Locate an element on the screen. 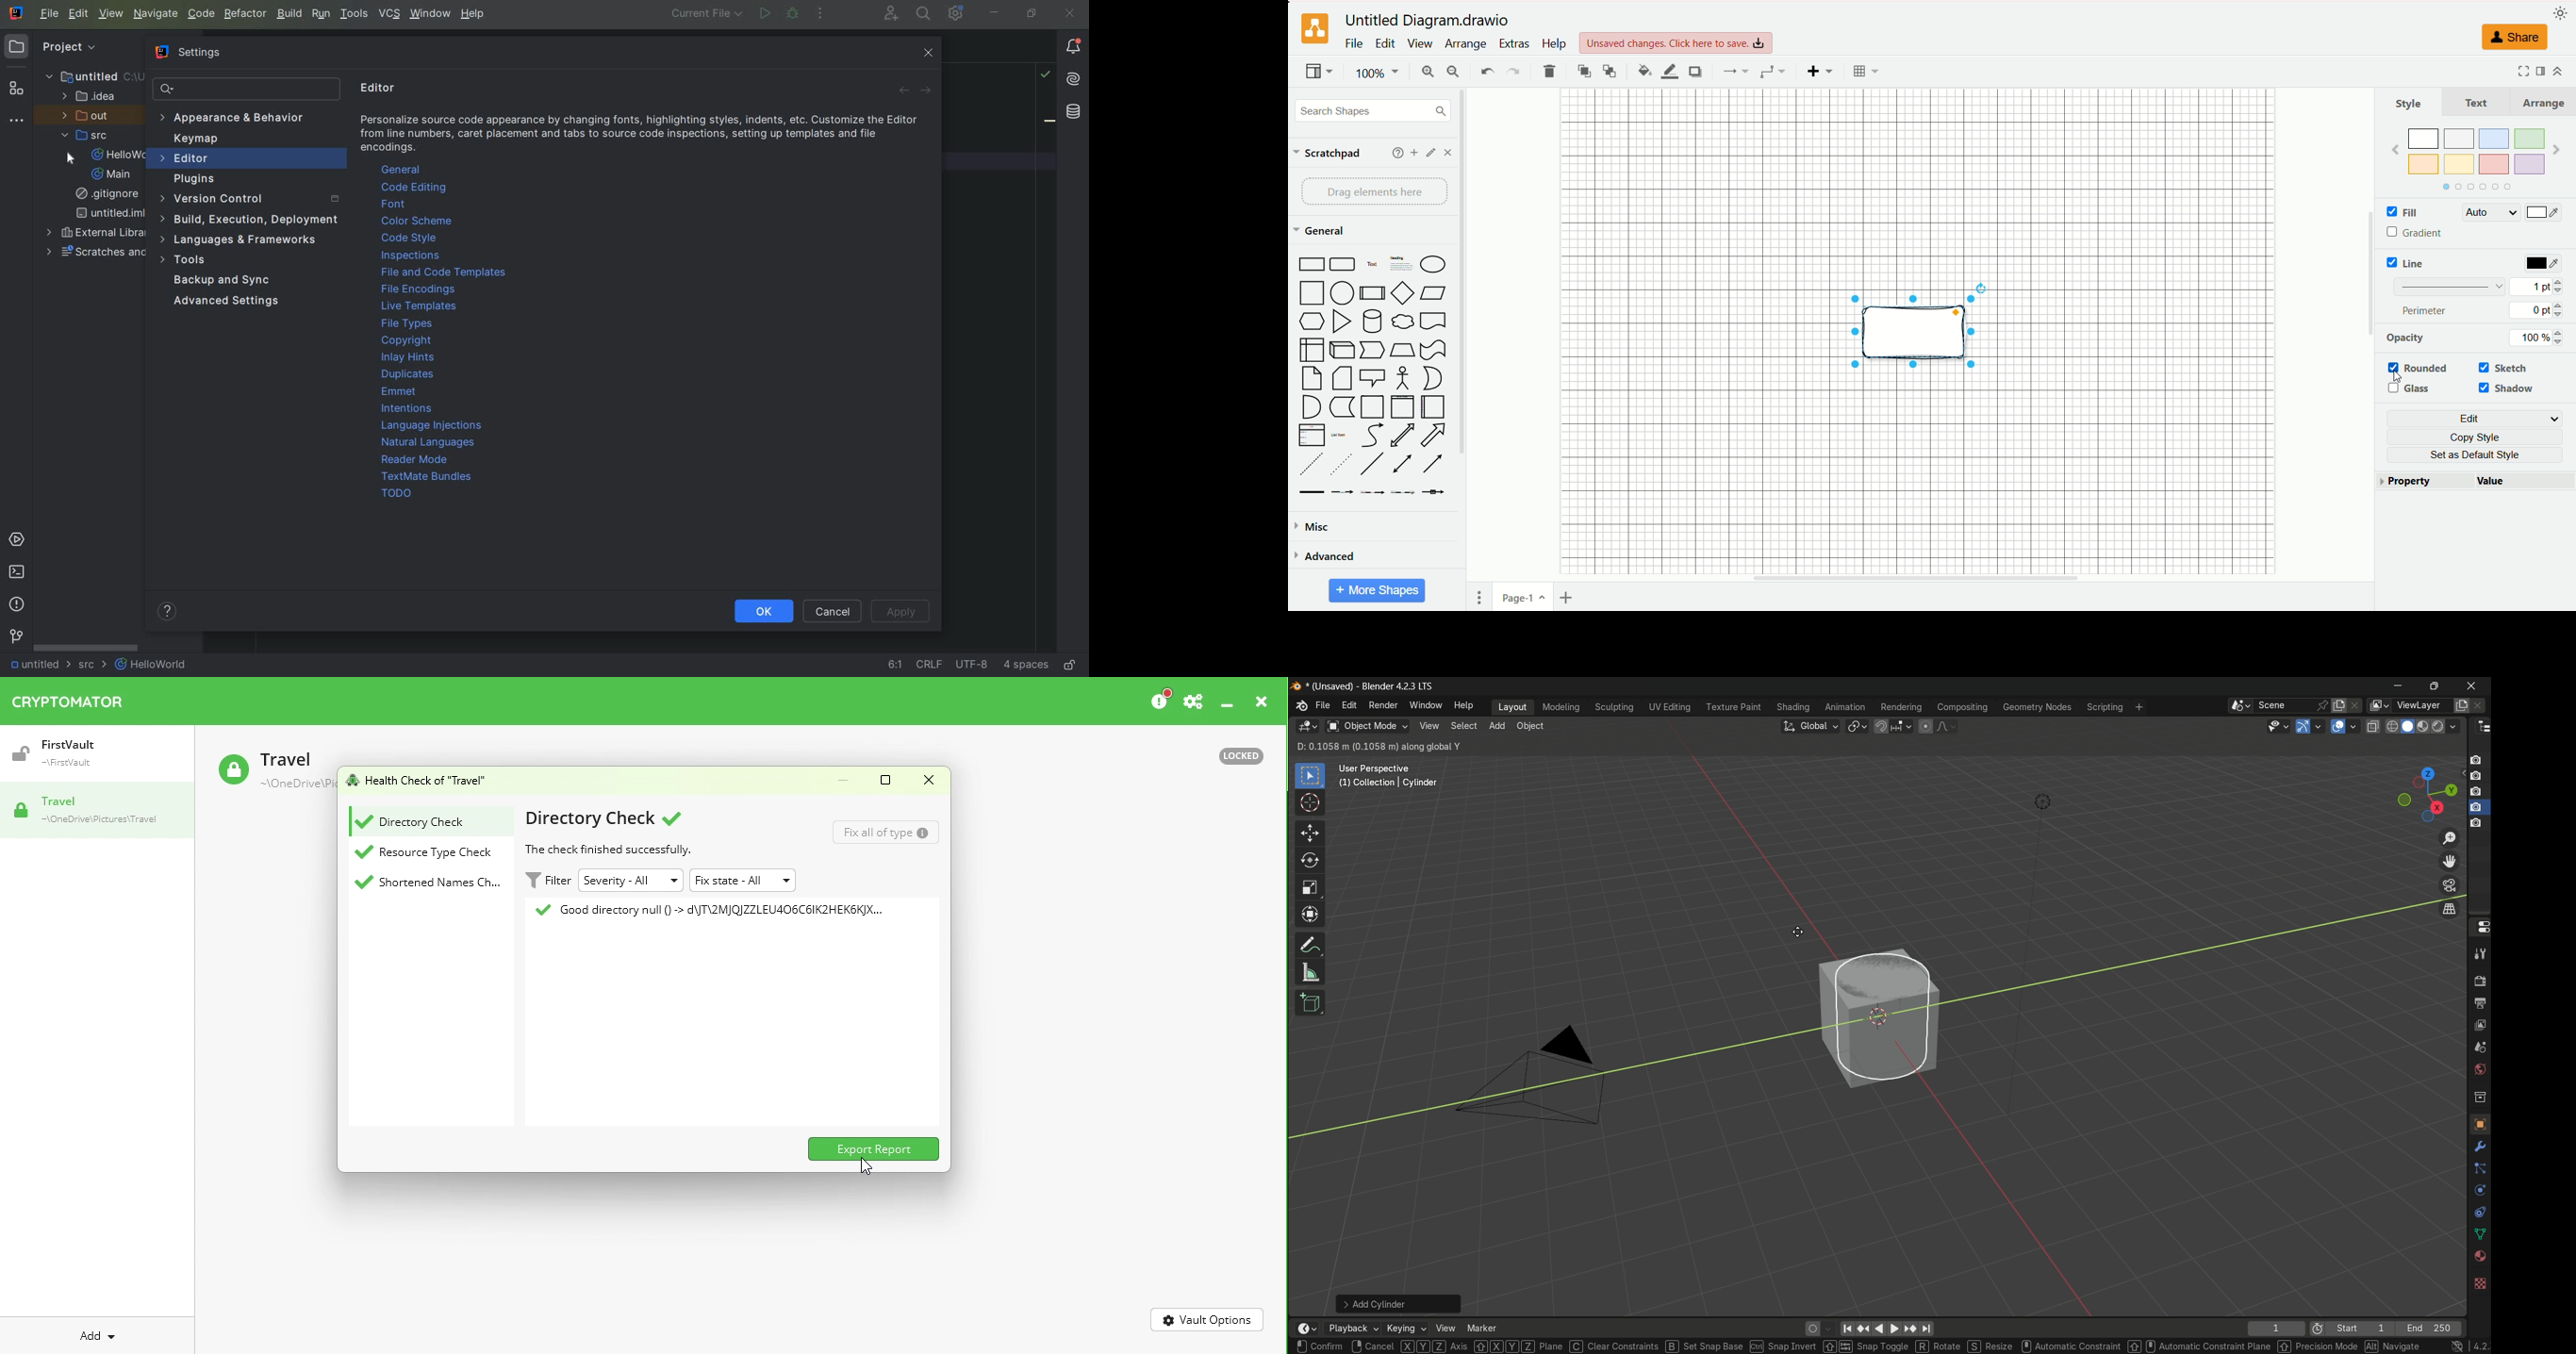  delete scene is located at coordinates (2356, 706).